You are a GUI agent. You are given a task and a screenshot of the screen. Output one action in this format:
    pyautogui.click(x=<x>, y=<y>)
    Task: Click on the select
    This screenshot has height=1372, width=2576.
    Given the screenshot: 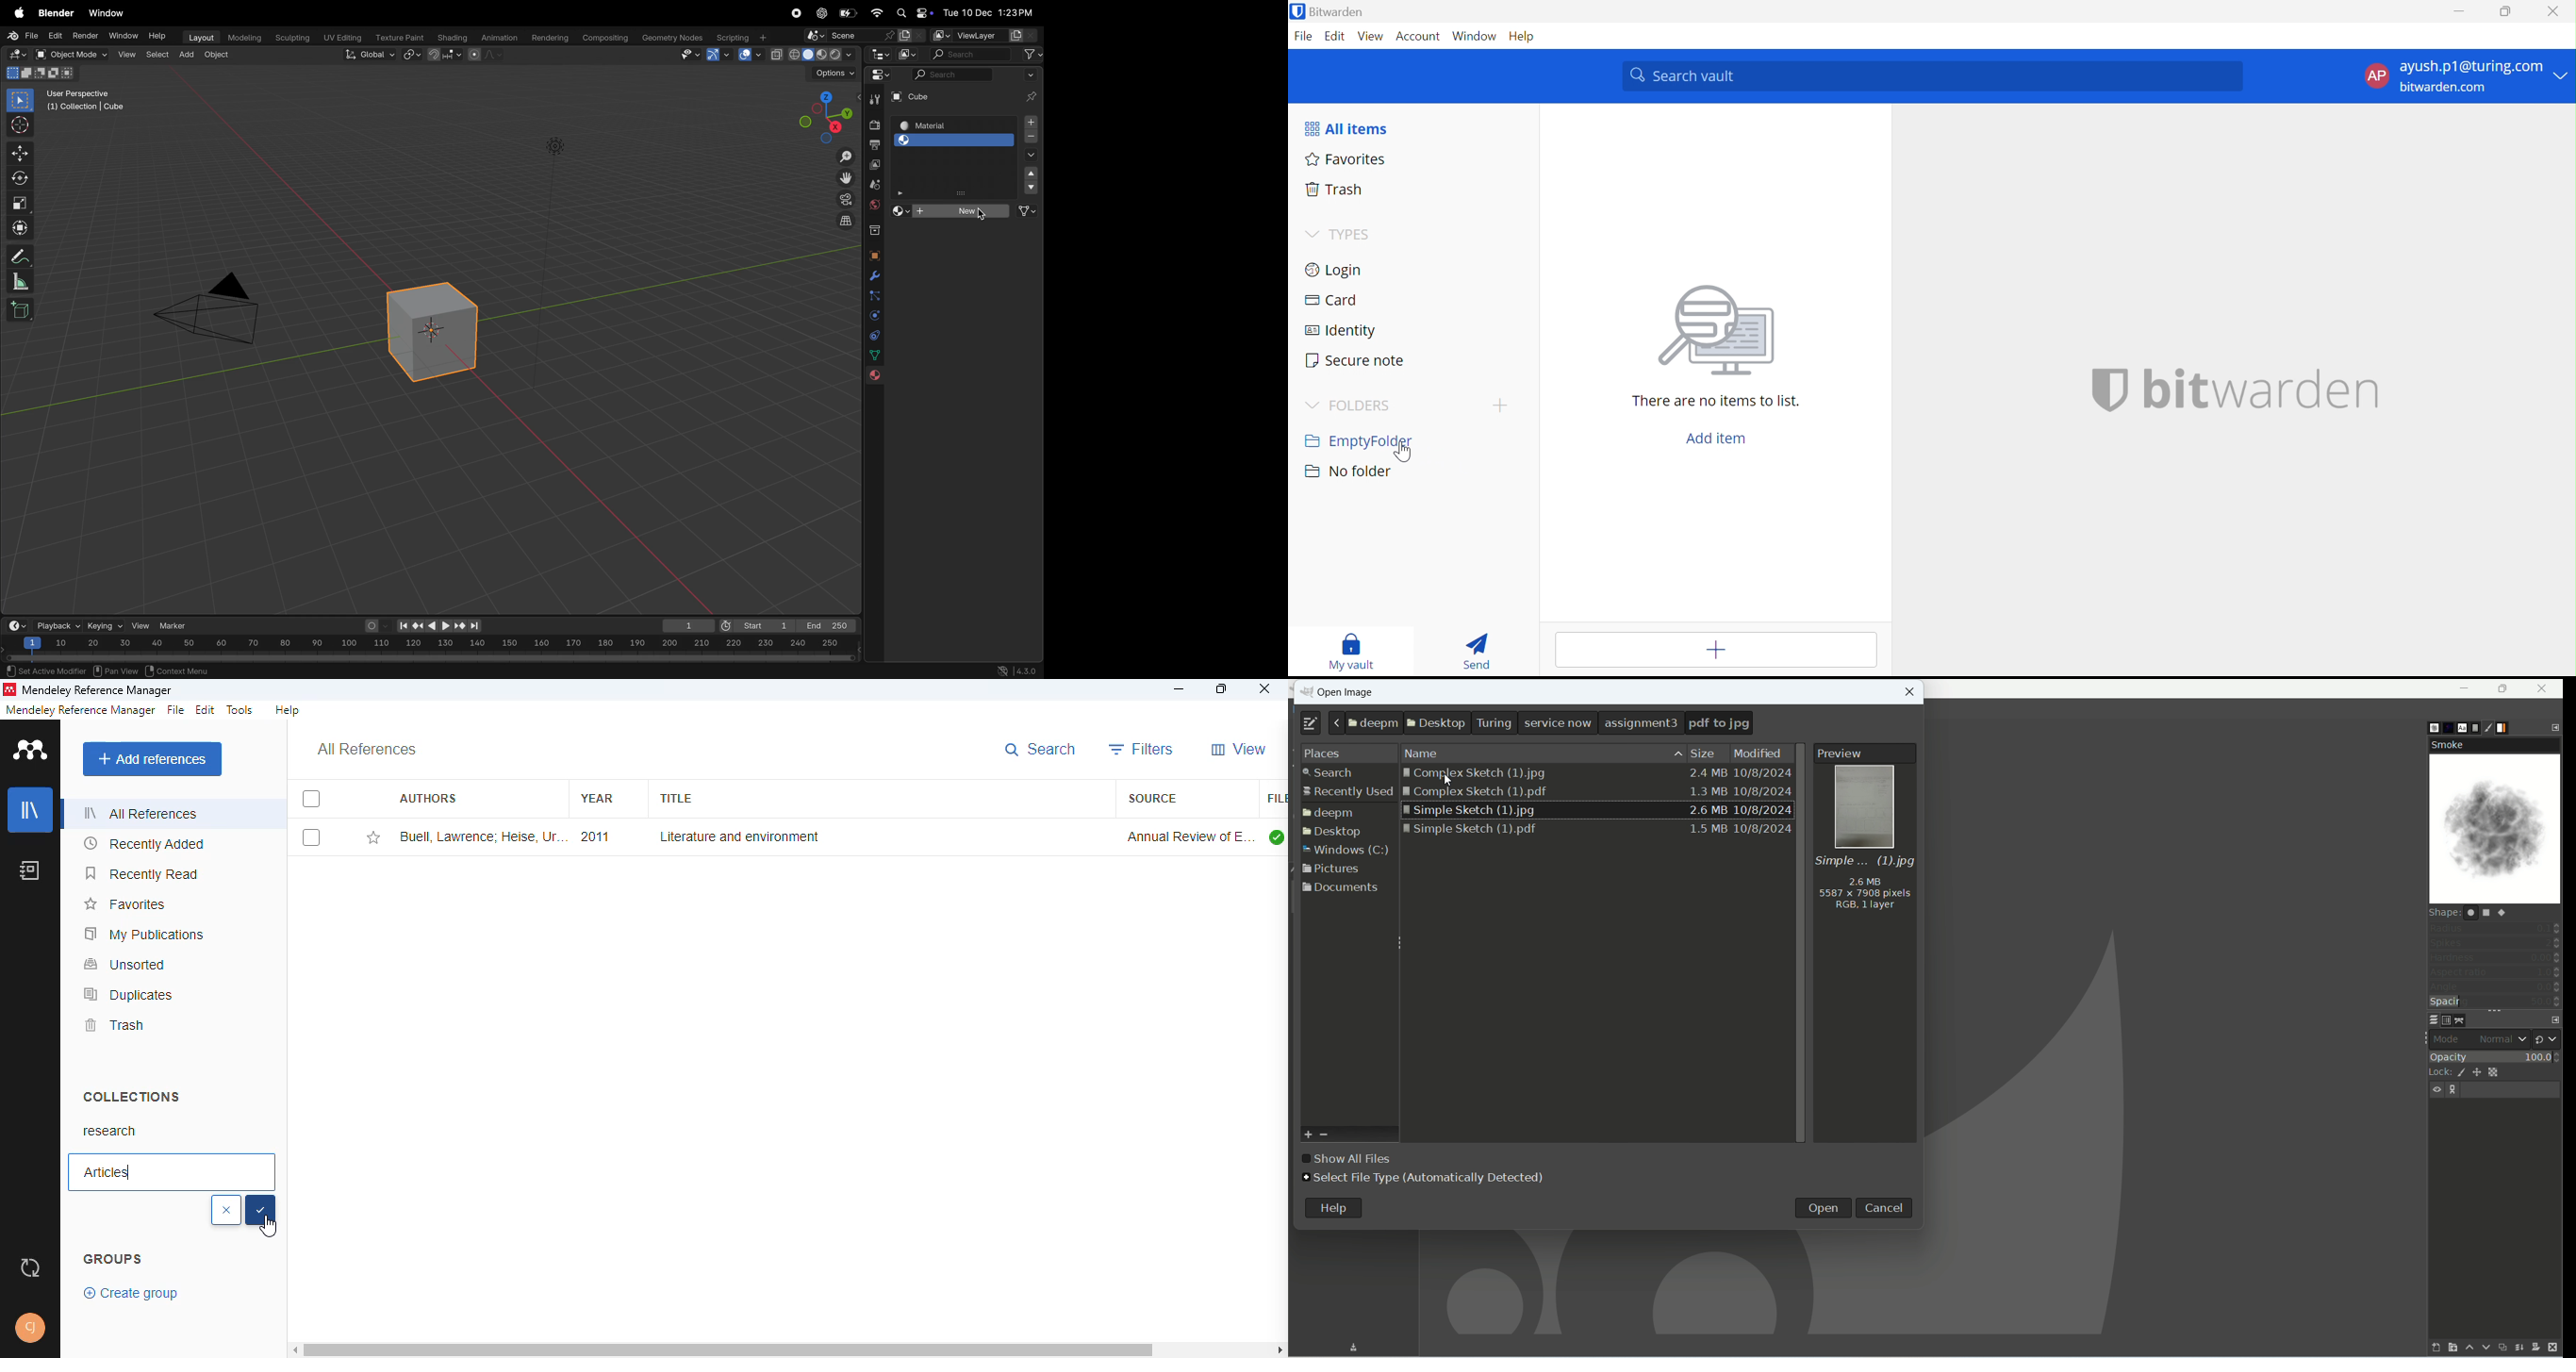 What is the action you would take?
    pyautogui.click(x=260, y=1210)
    